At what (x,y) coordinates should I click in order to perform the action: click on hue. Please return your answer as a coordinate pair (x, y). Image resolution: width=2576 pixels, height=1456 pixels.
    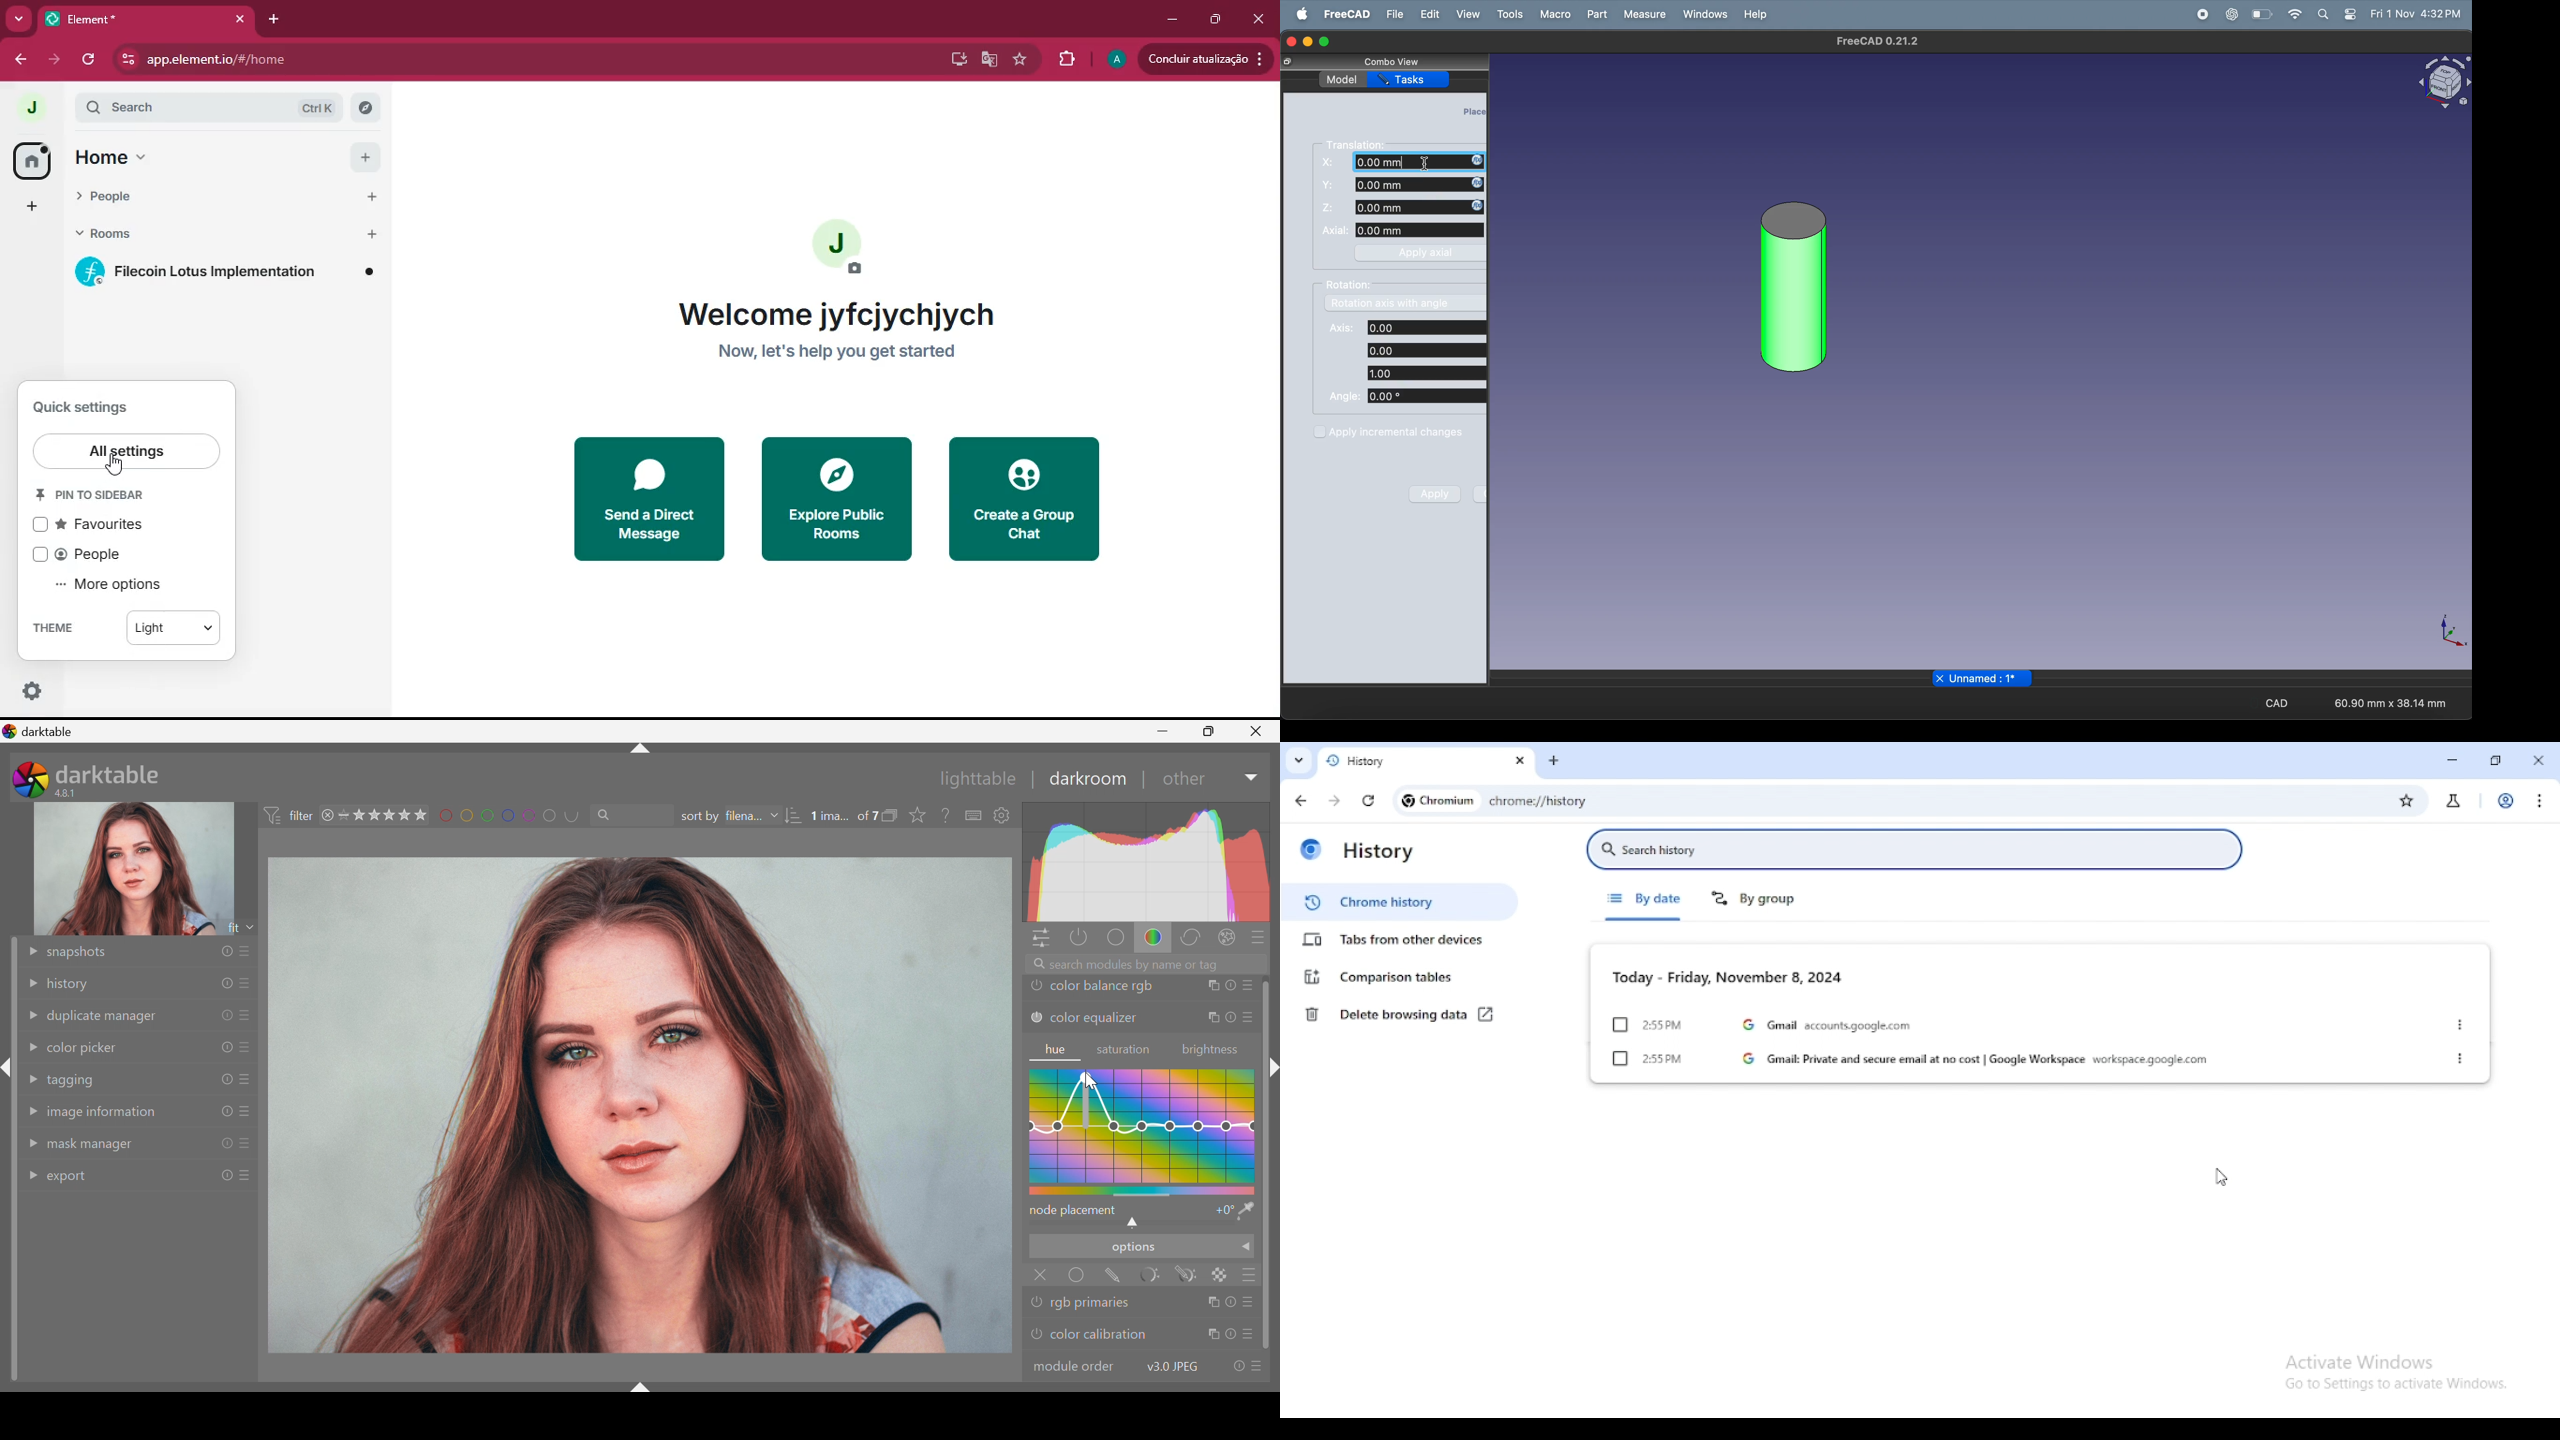
    Looking at the image, I should click on (1057, 1050).